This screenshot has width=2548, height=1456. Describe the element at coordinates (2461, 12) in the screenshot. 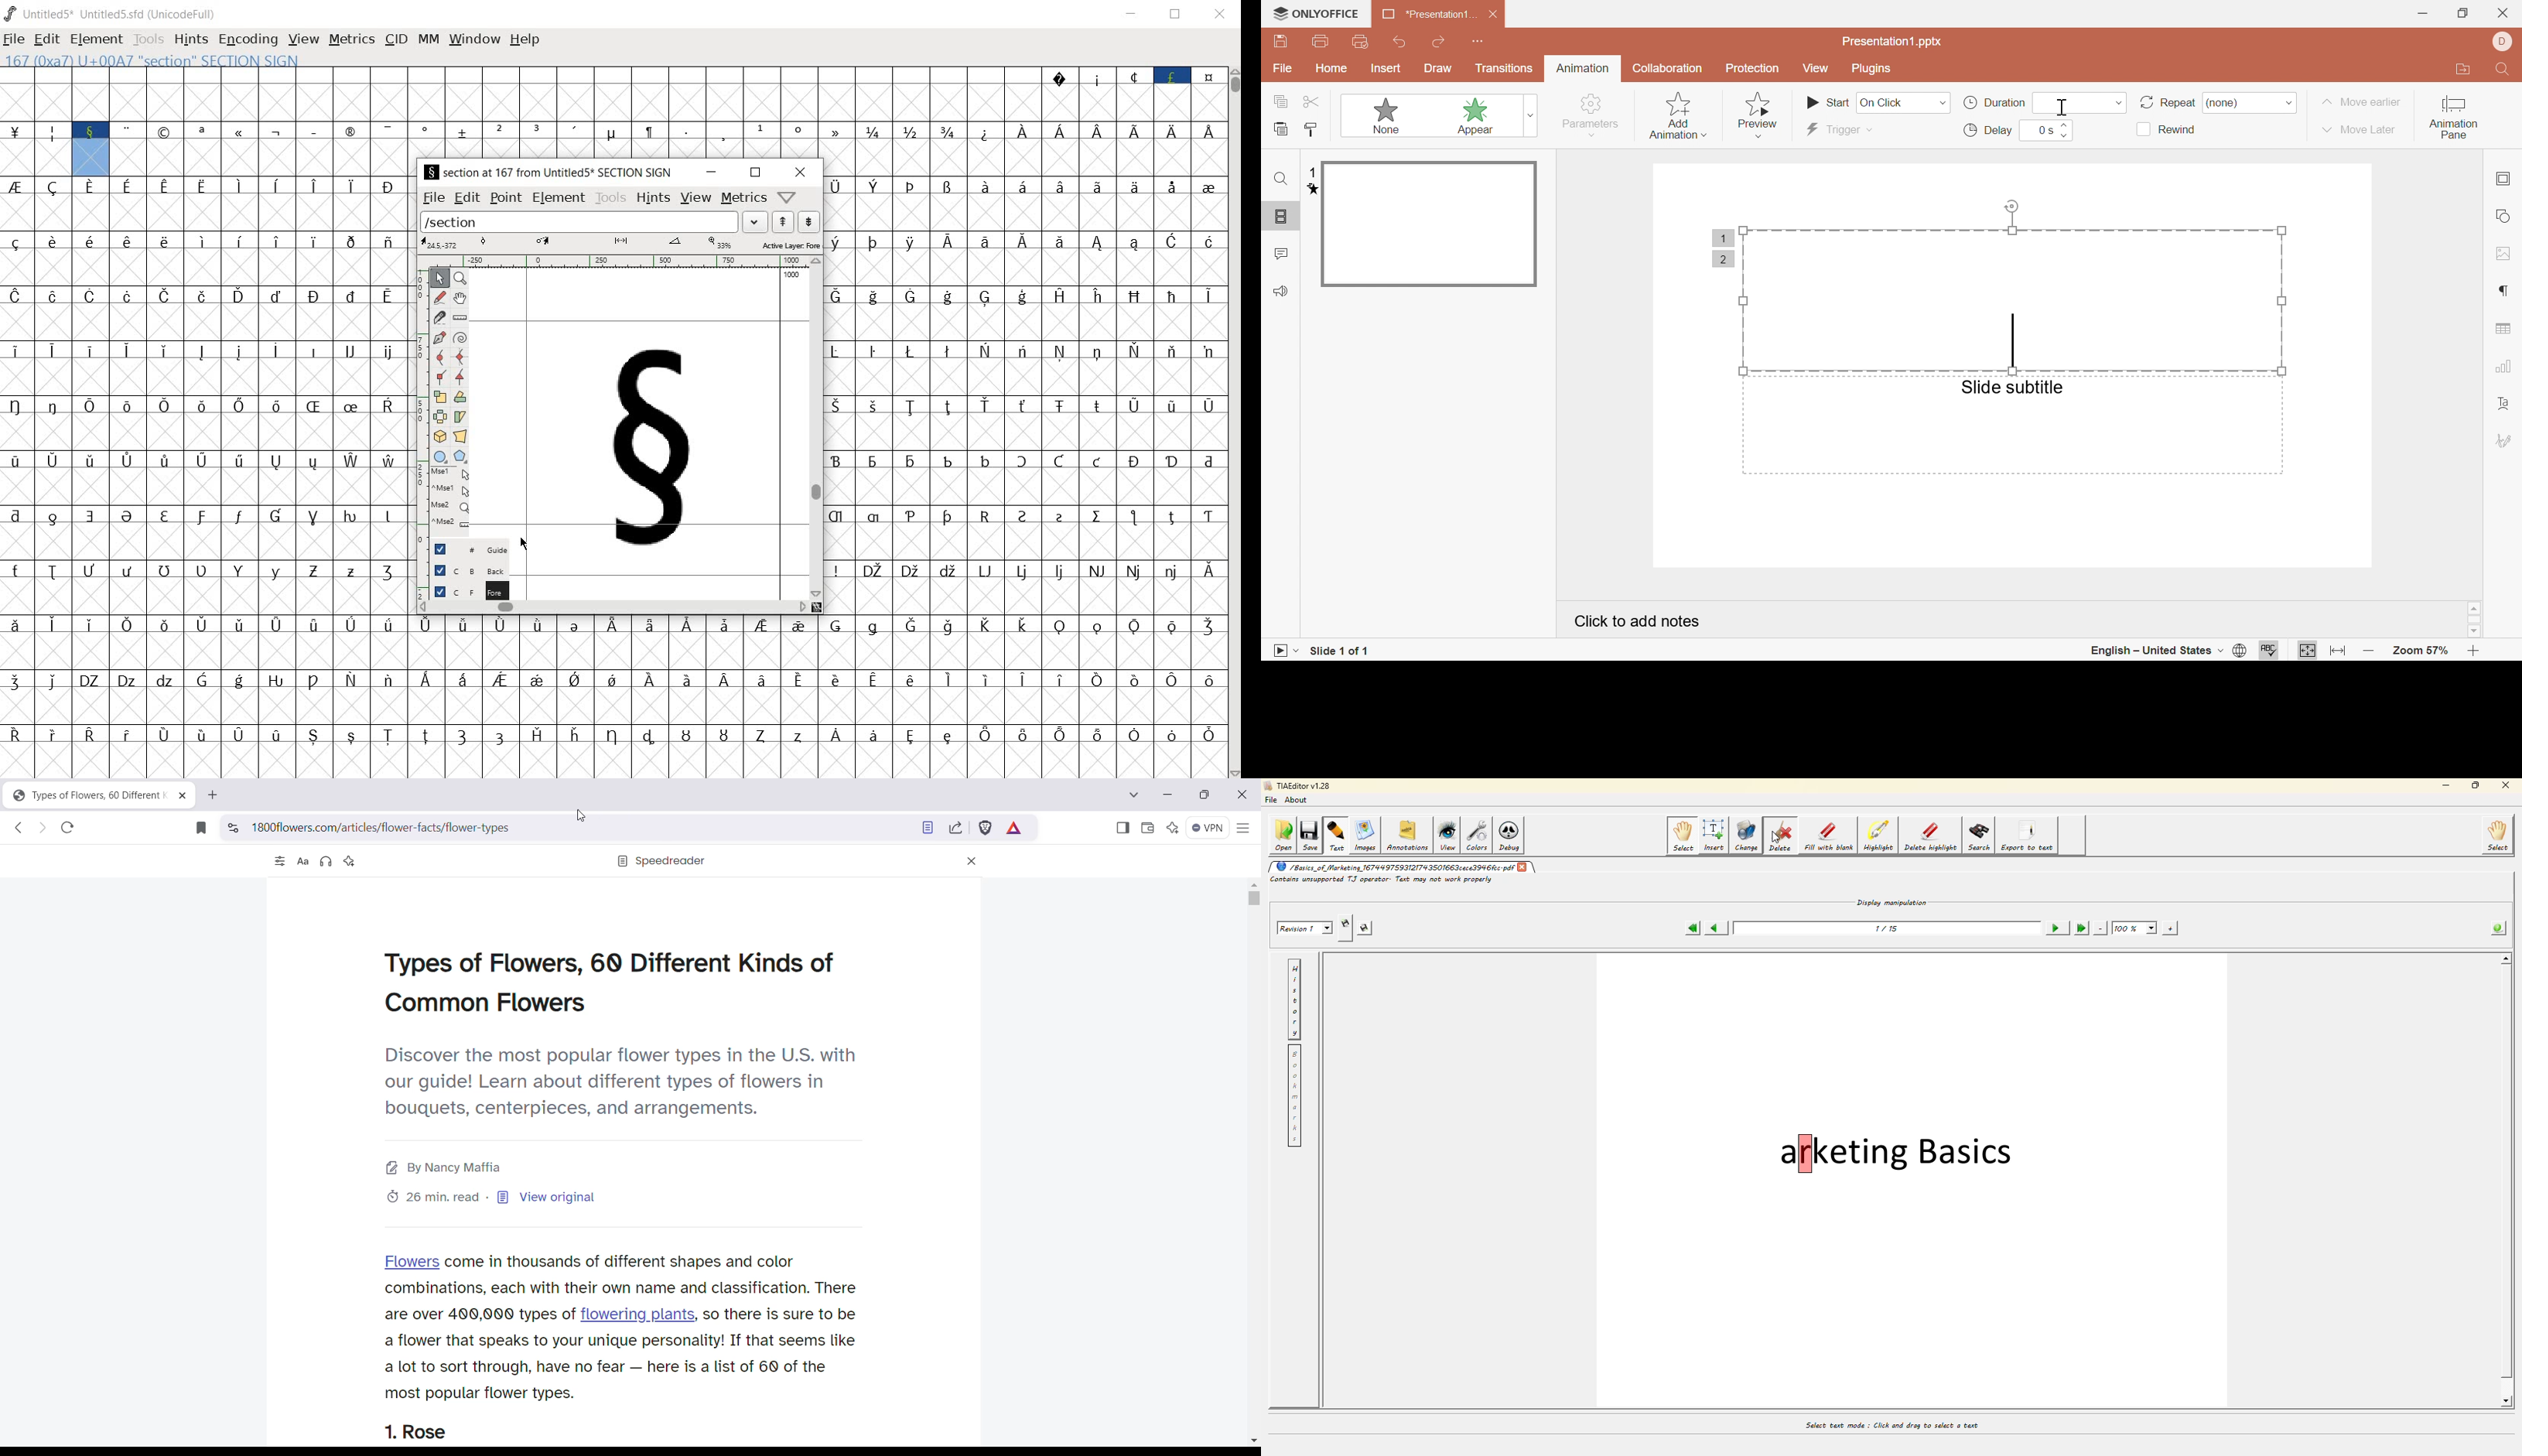

I see `restore down` at that location.